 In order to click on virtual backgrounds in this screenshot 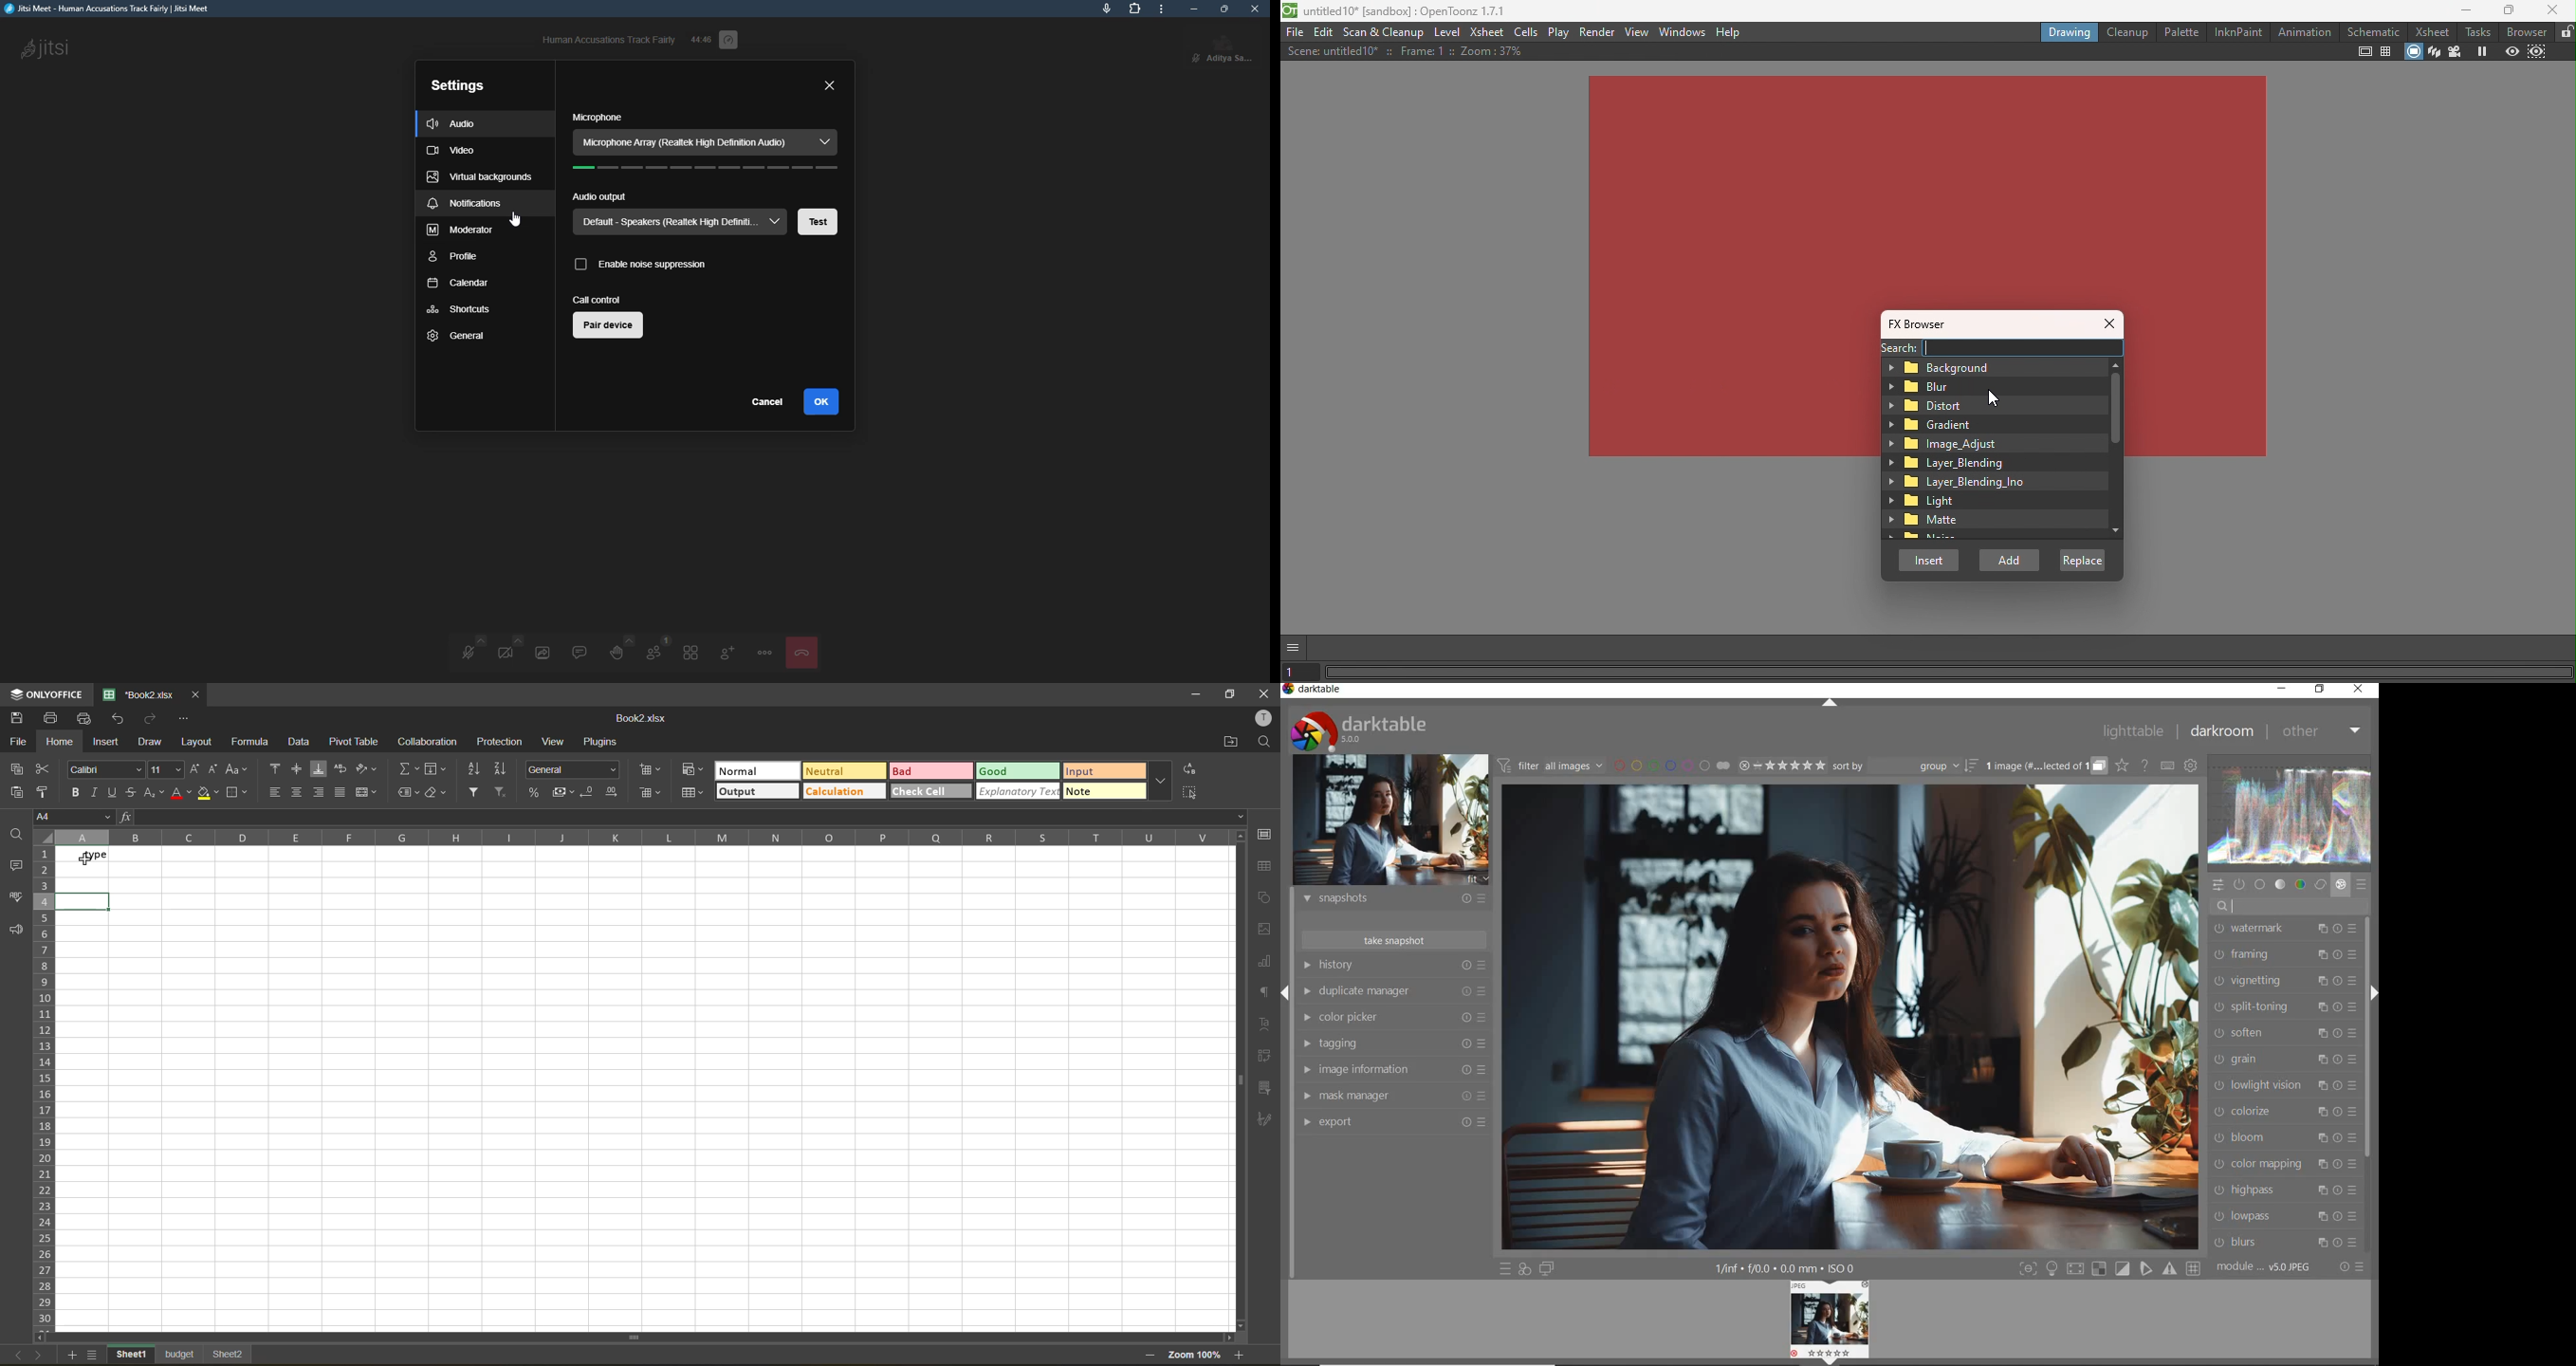, I will do `click(478, 177)`.